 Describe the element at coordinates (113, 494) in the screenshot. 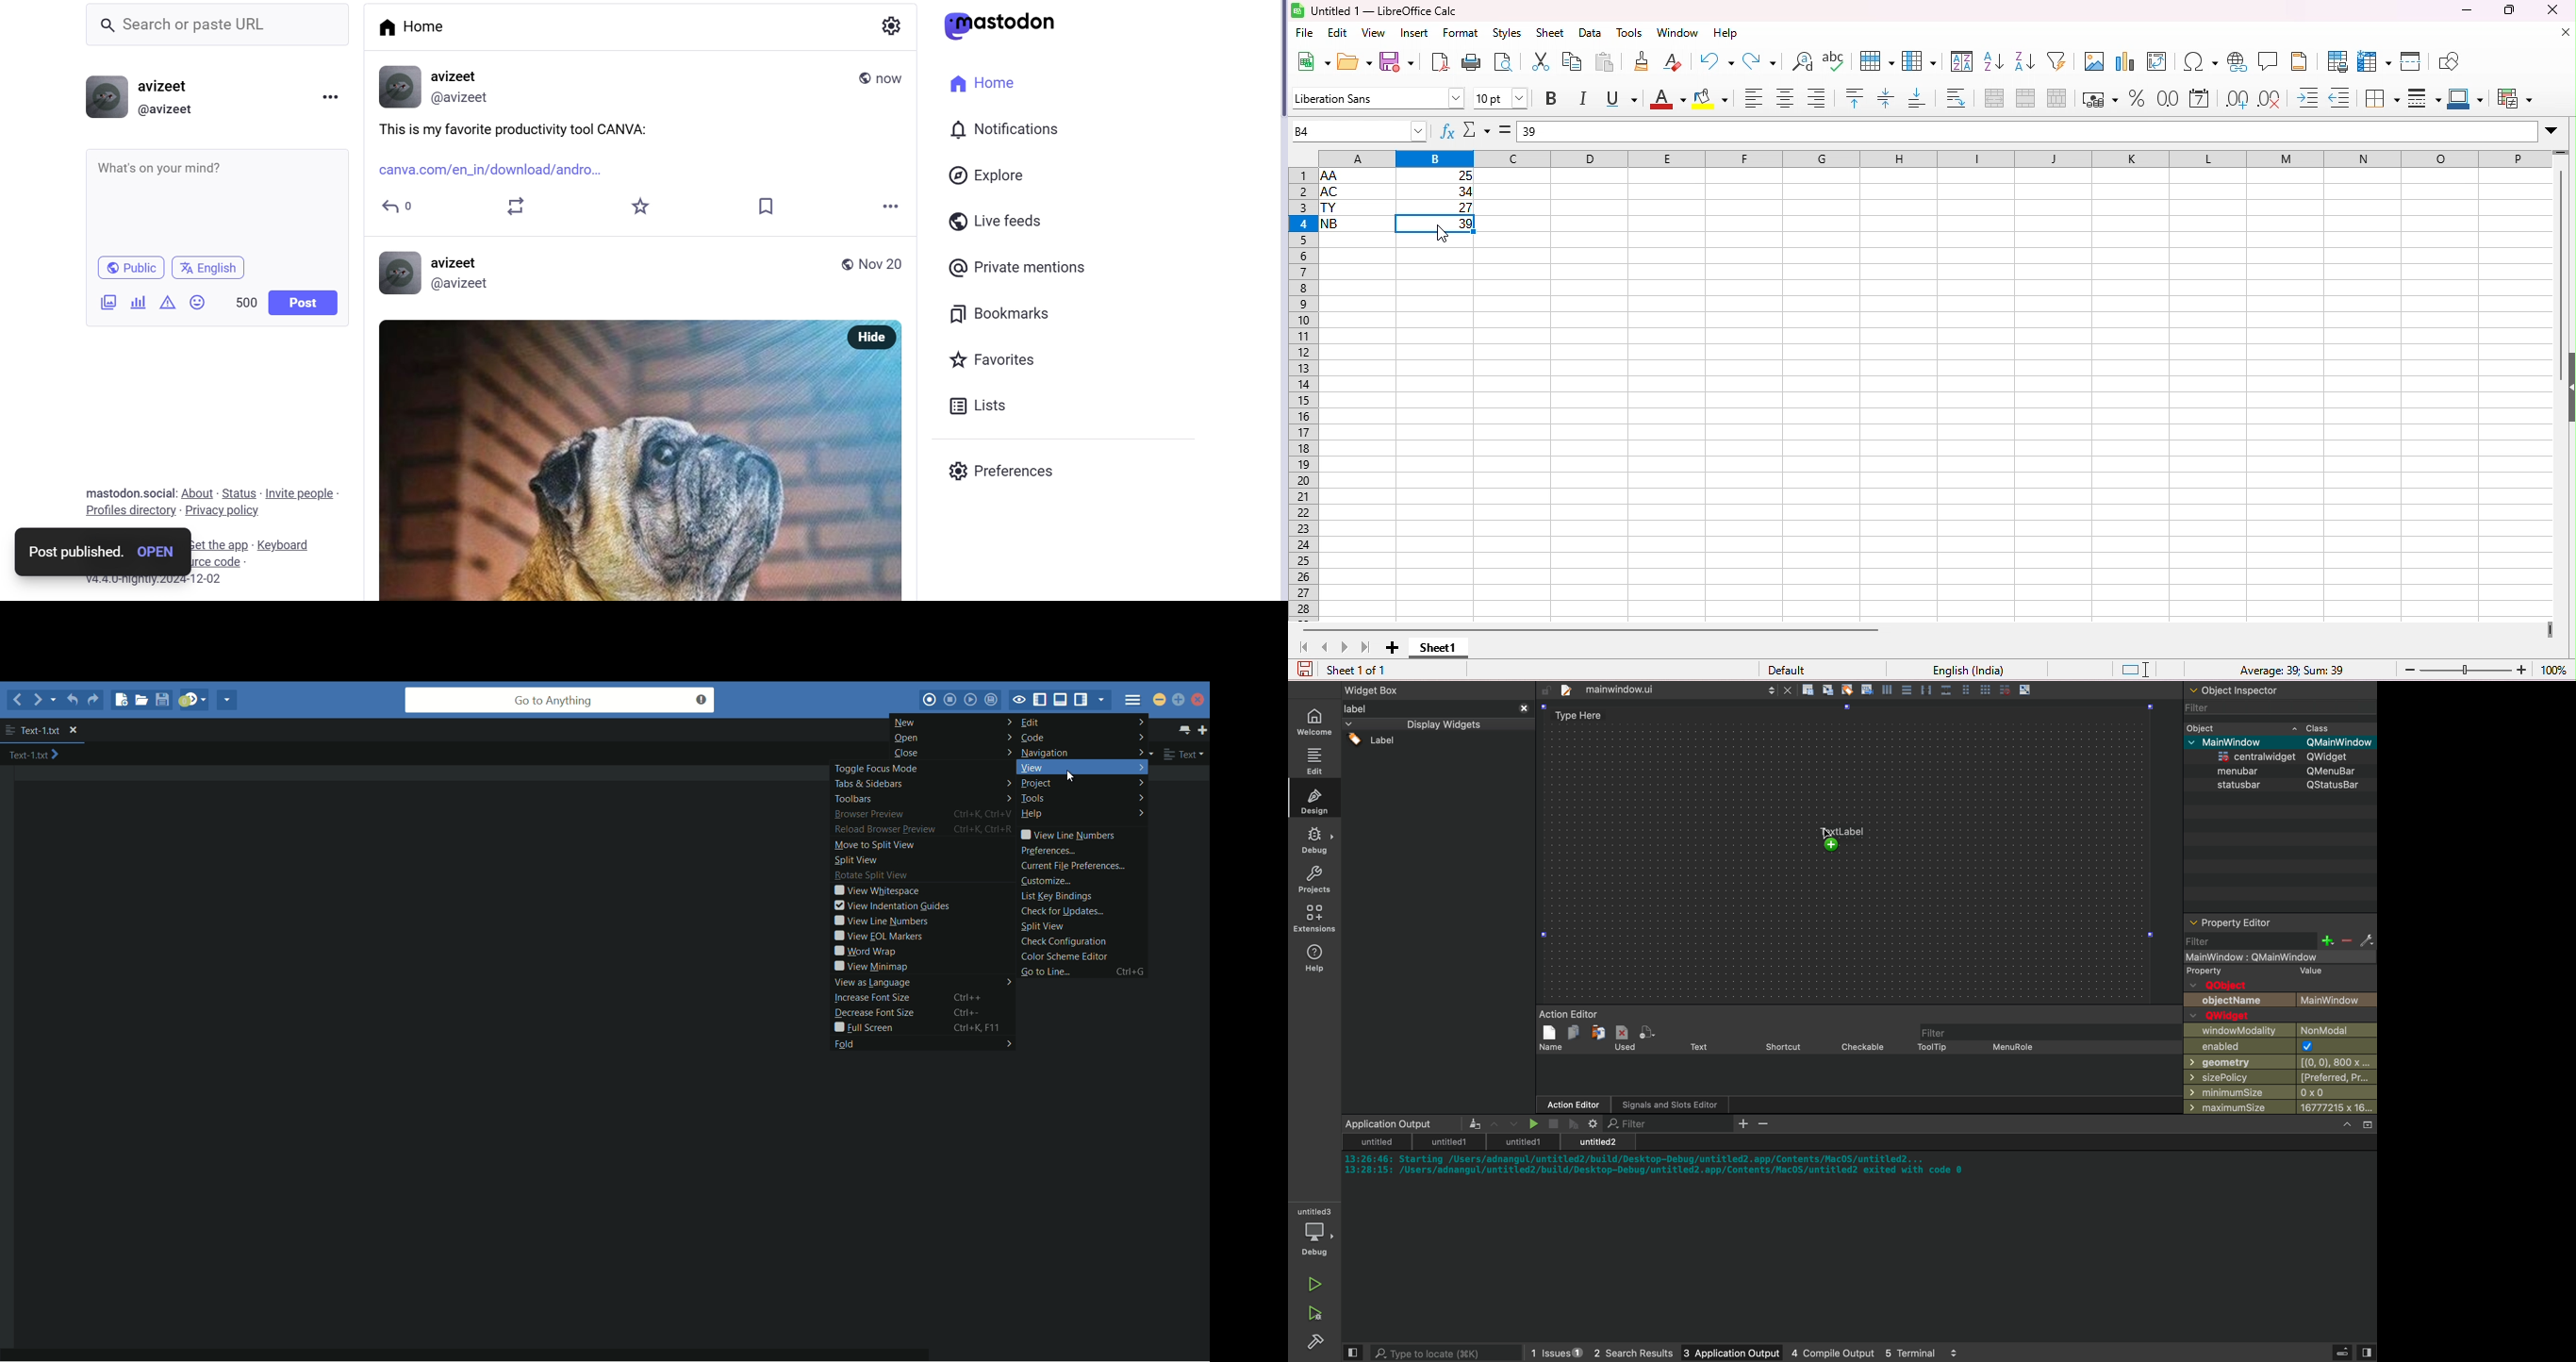

I see `mastodon social` at that location.